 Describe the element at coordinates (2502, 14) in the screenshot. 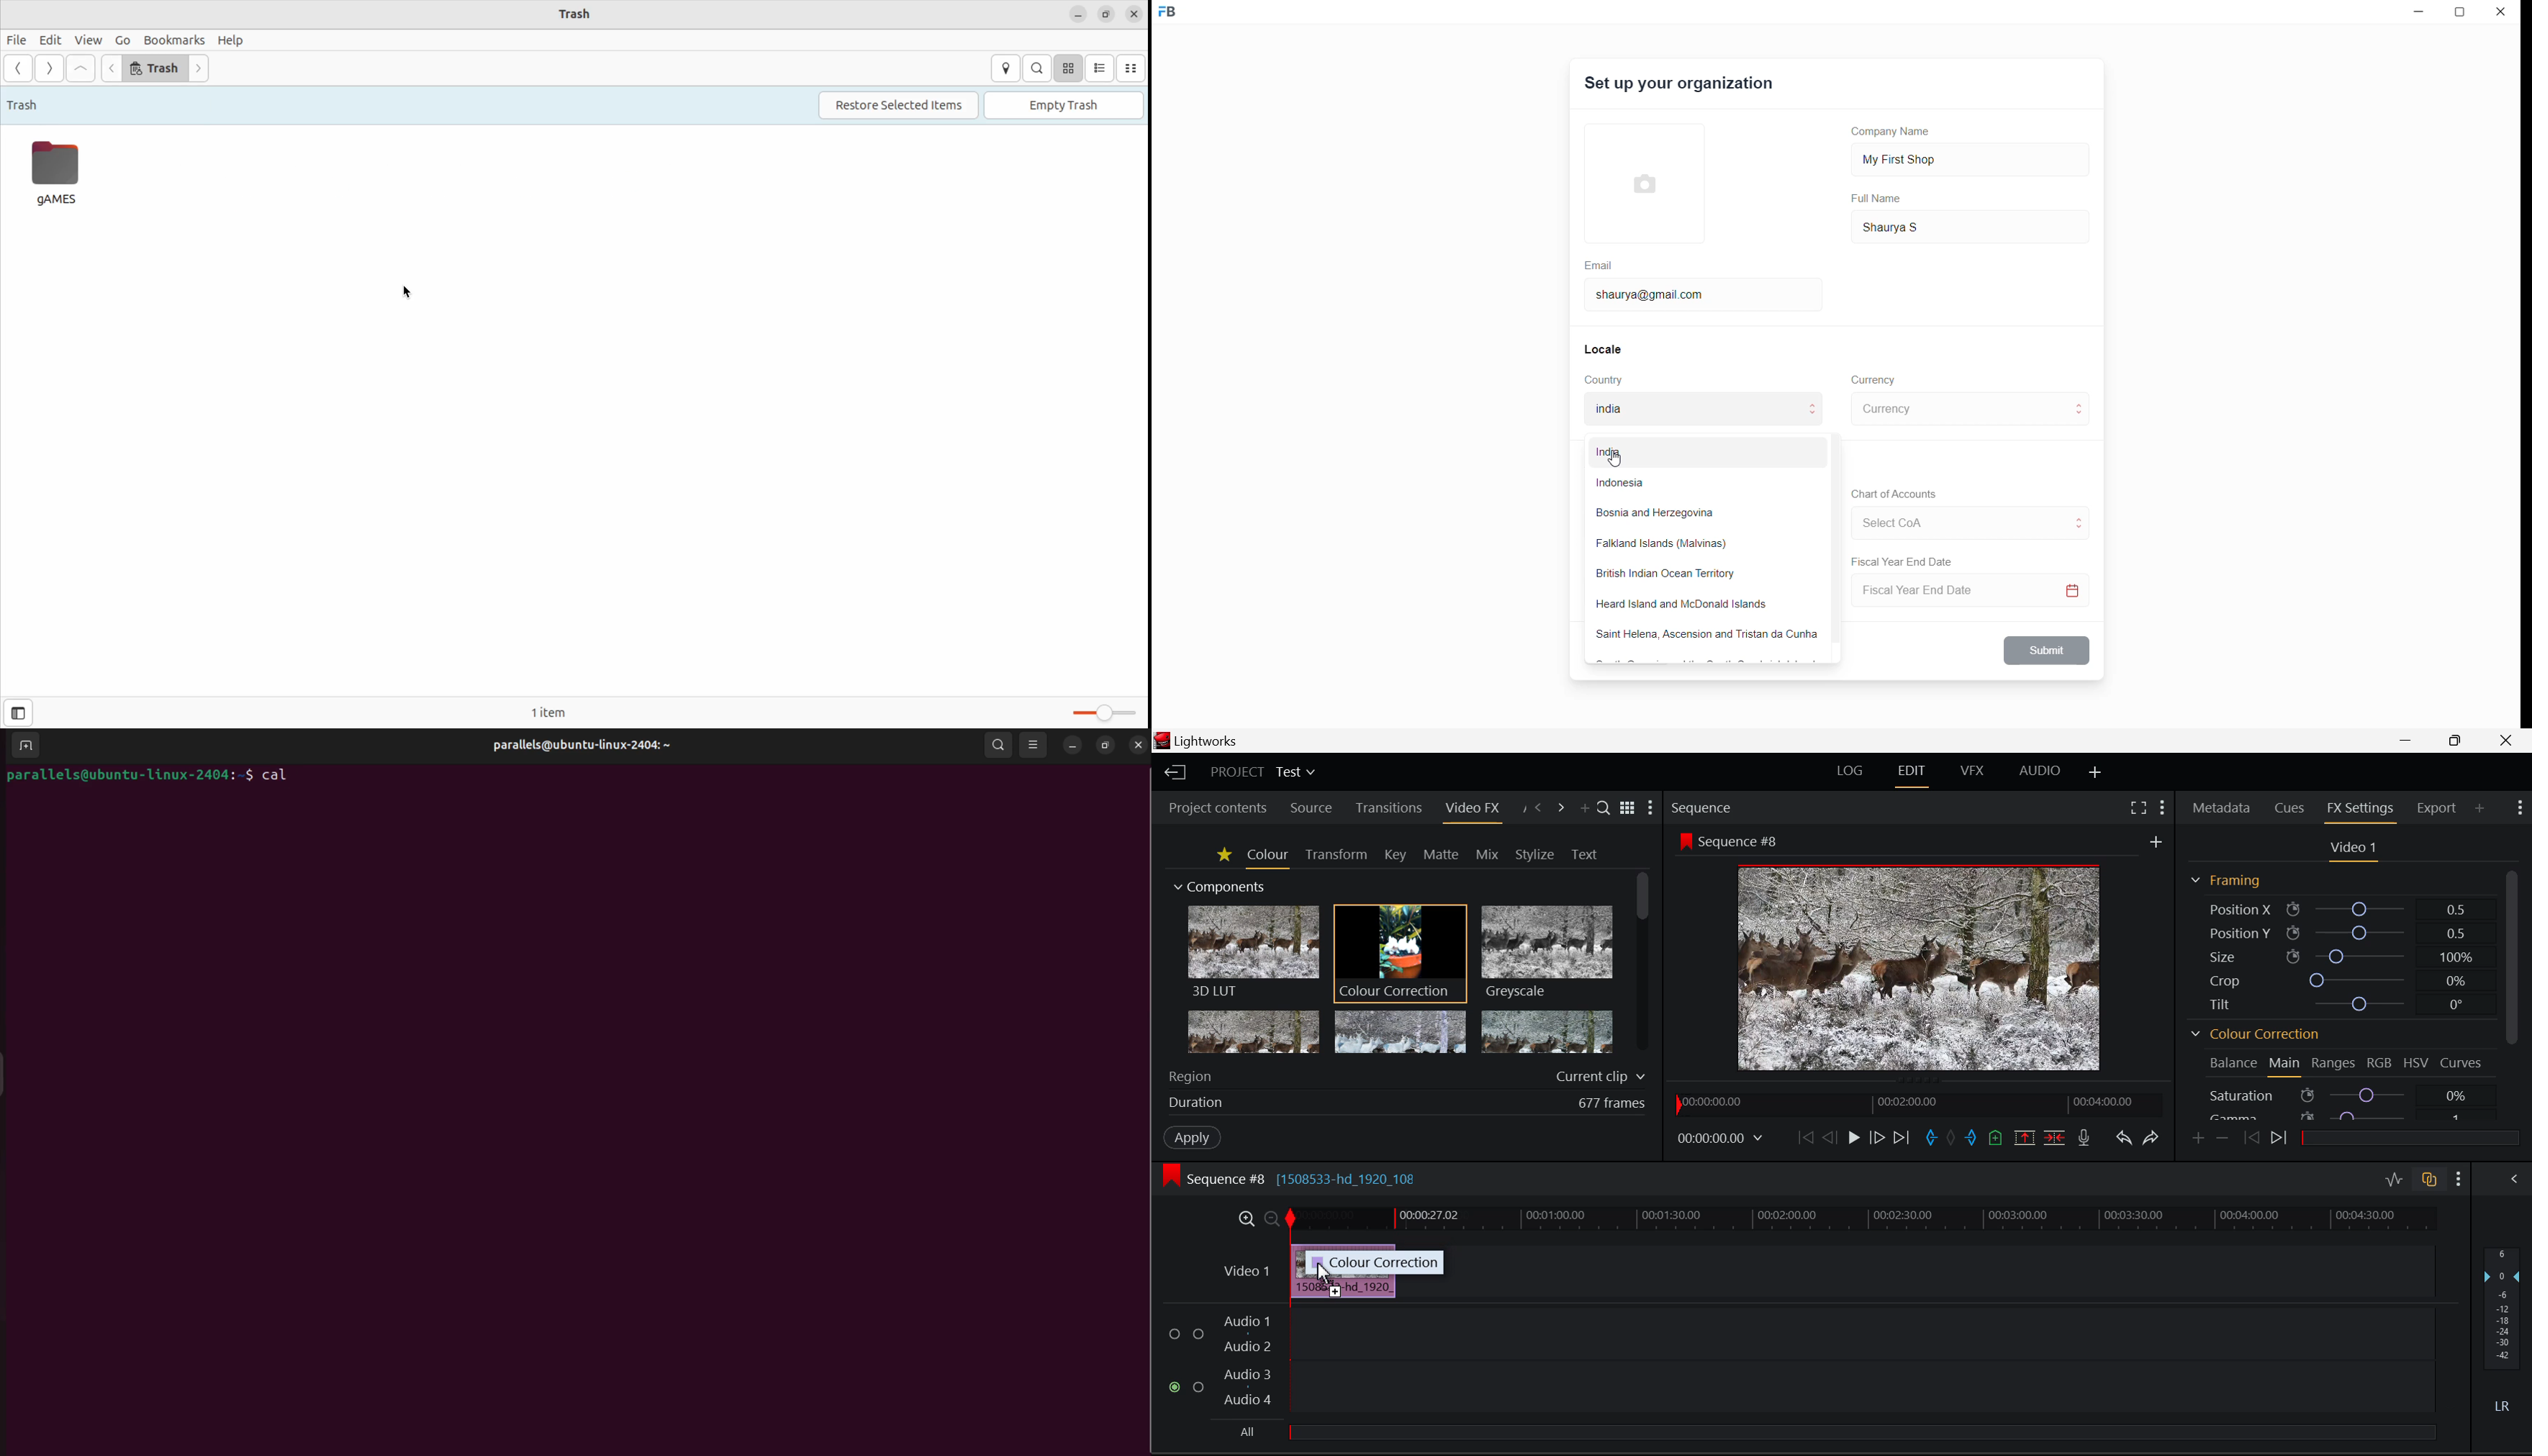

I see `close` at that location.